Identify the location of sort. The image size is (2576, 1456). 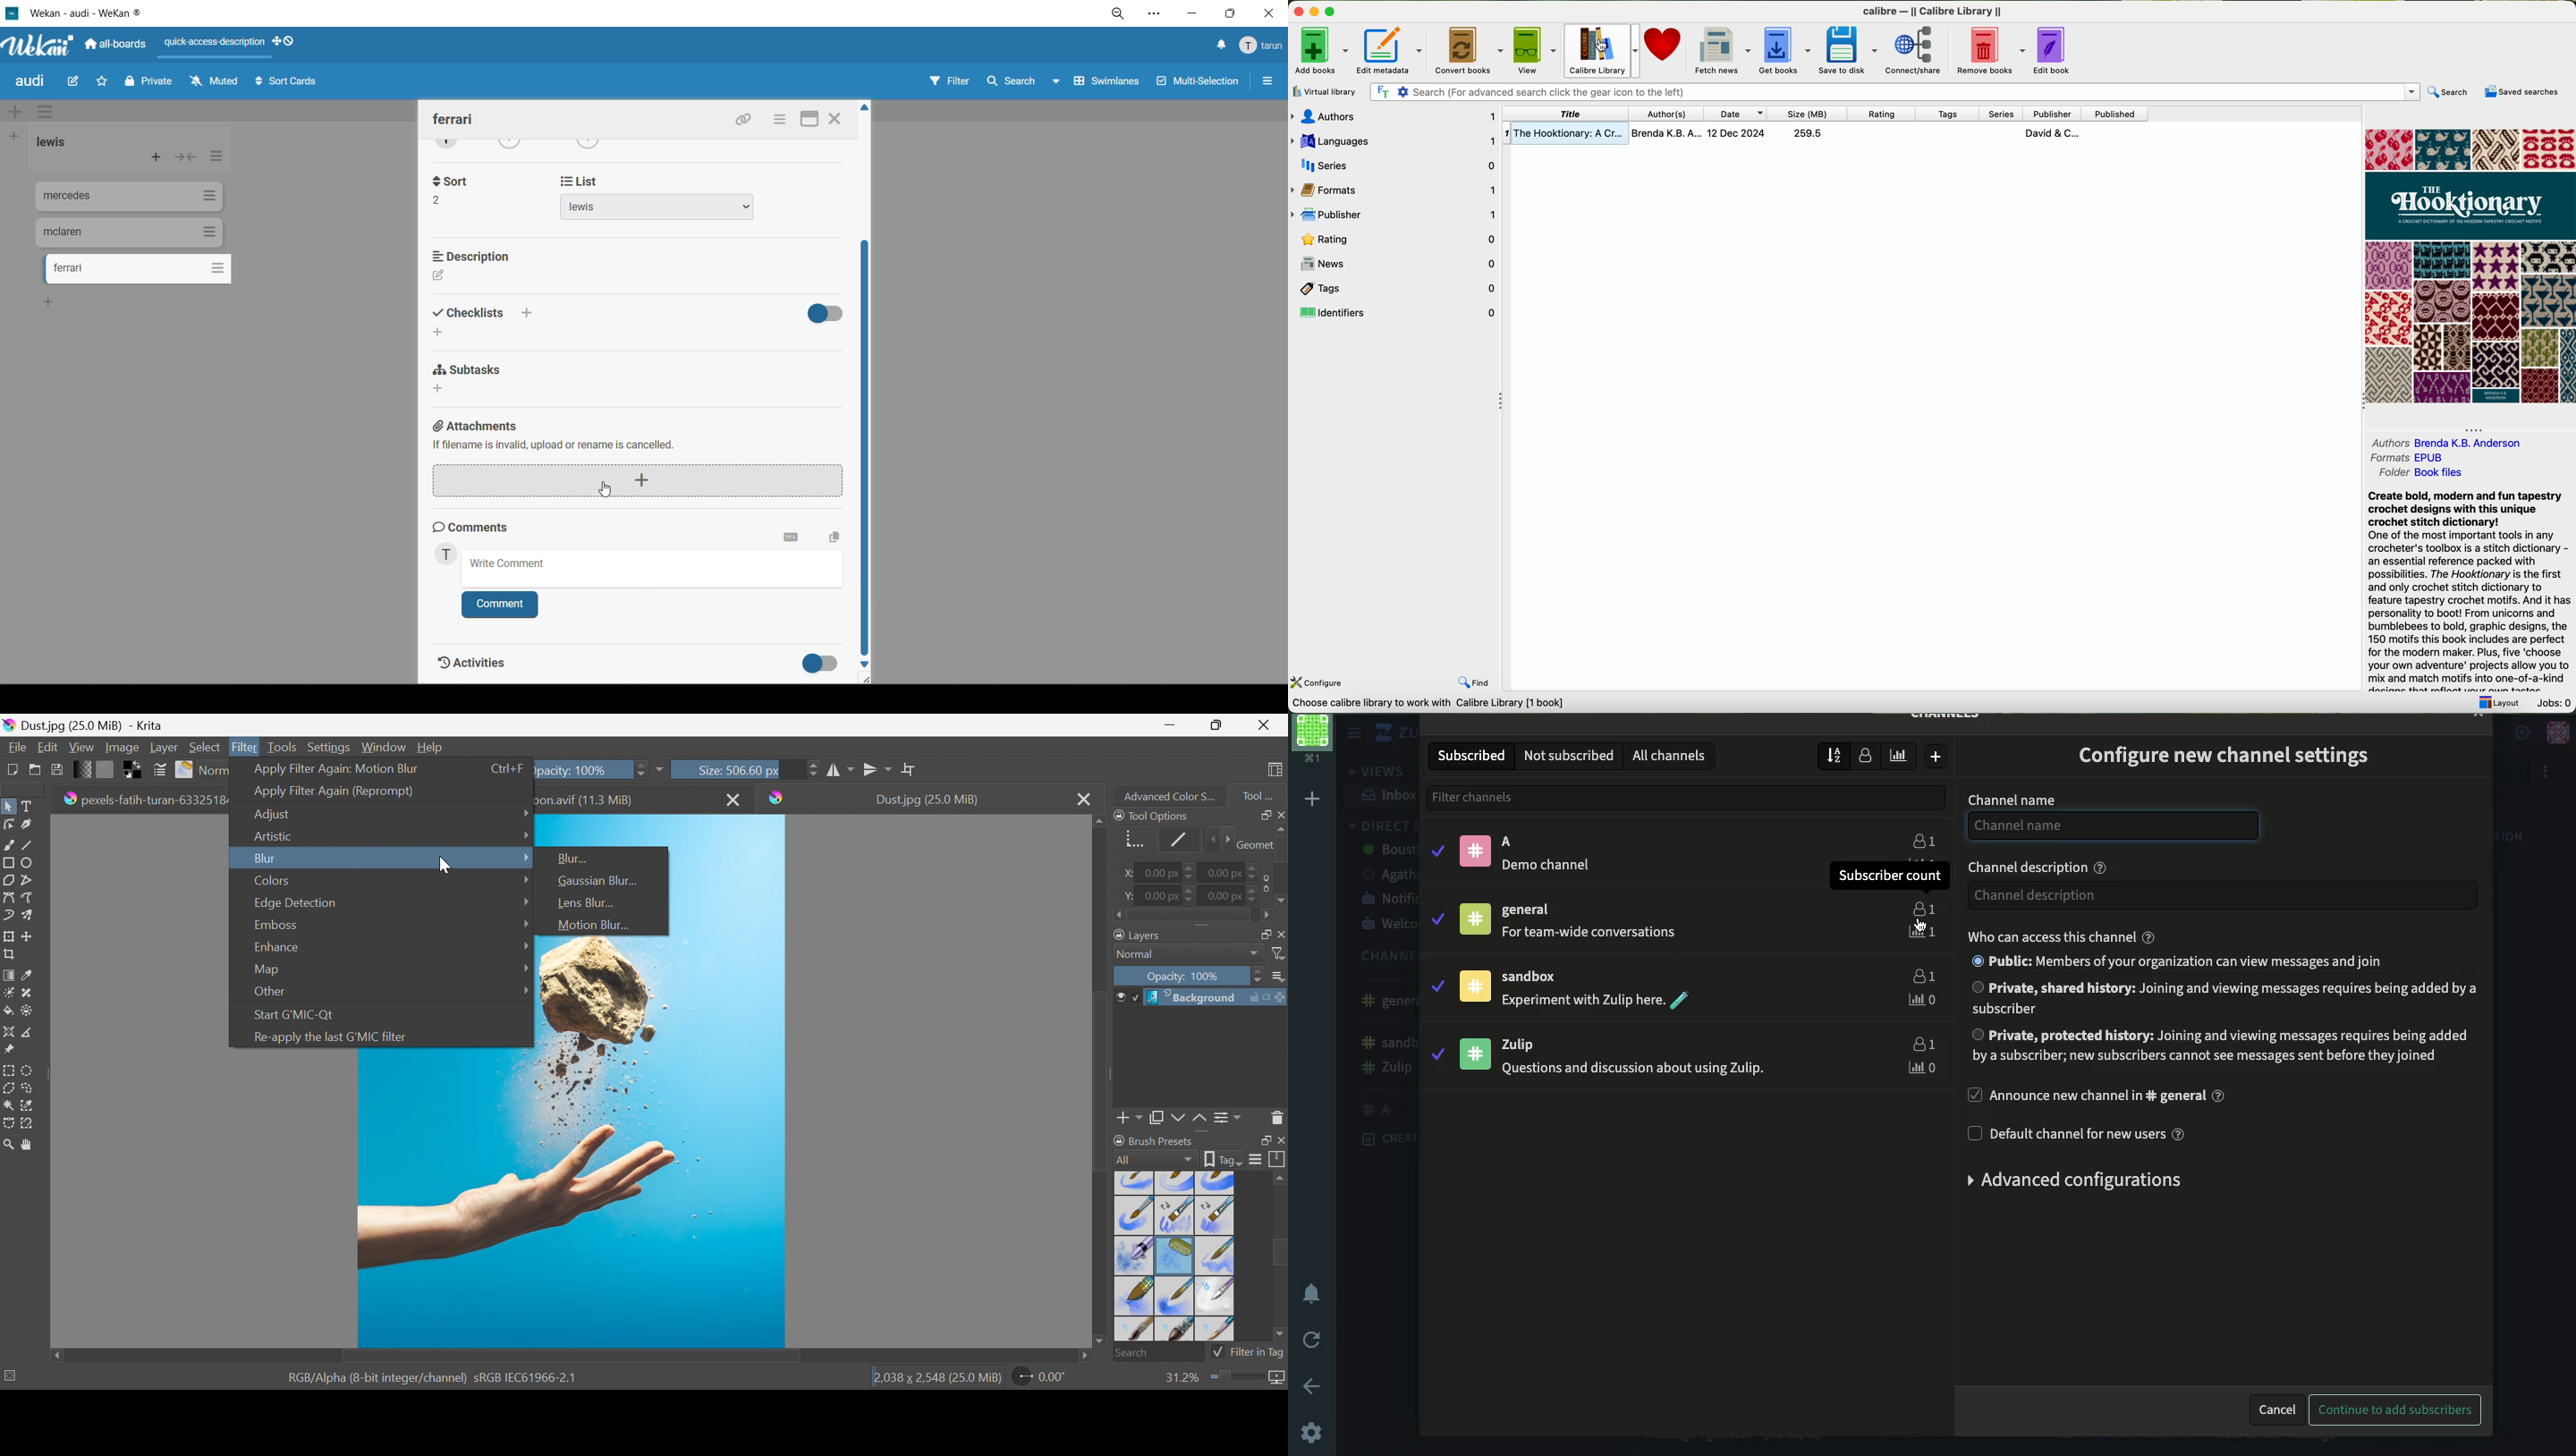
(1834, 755).